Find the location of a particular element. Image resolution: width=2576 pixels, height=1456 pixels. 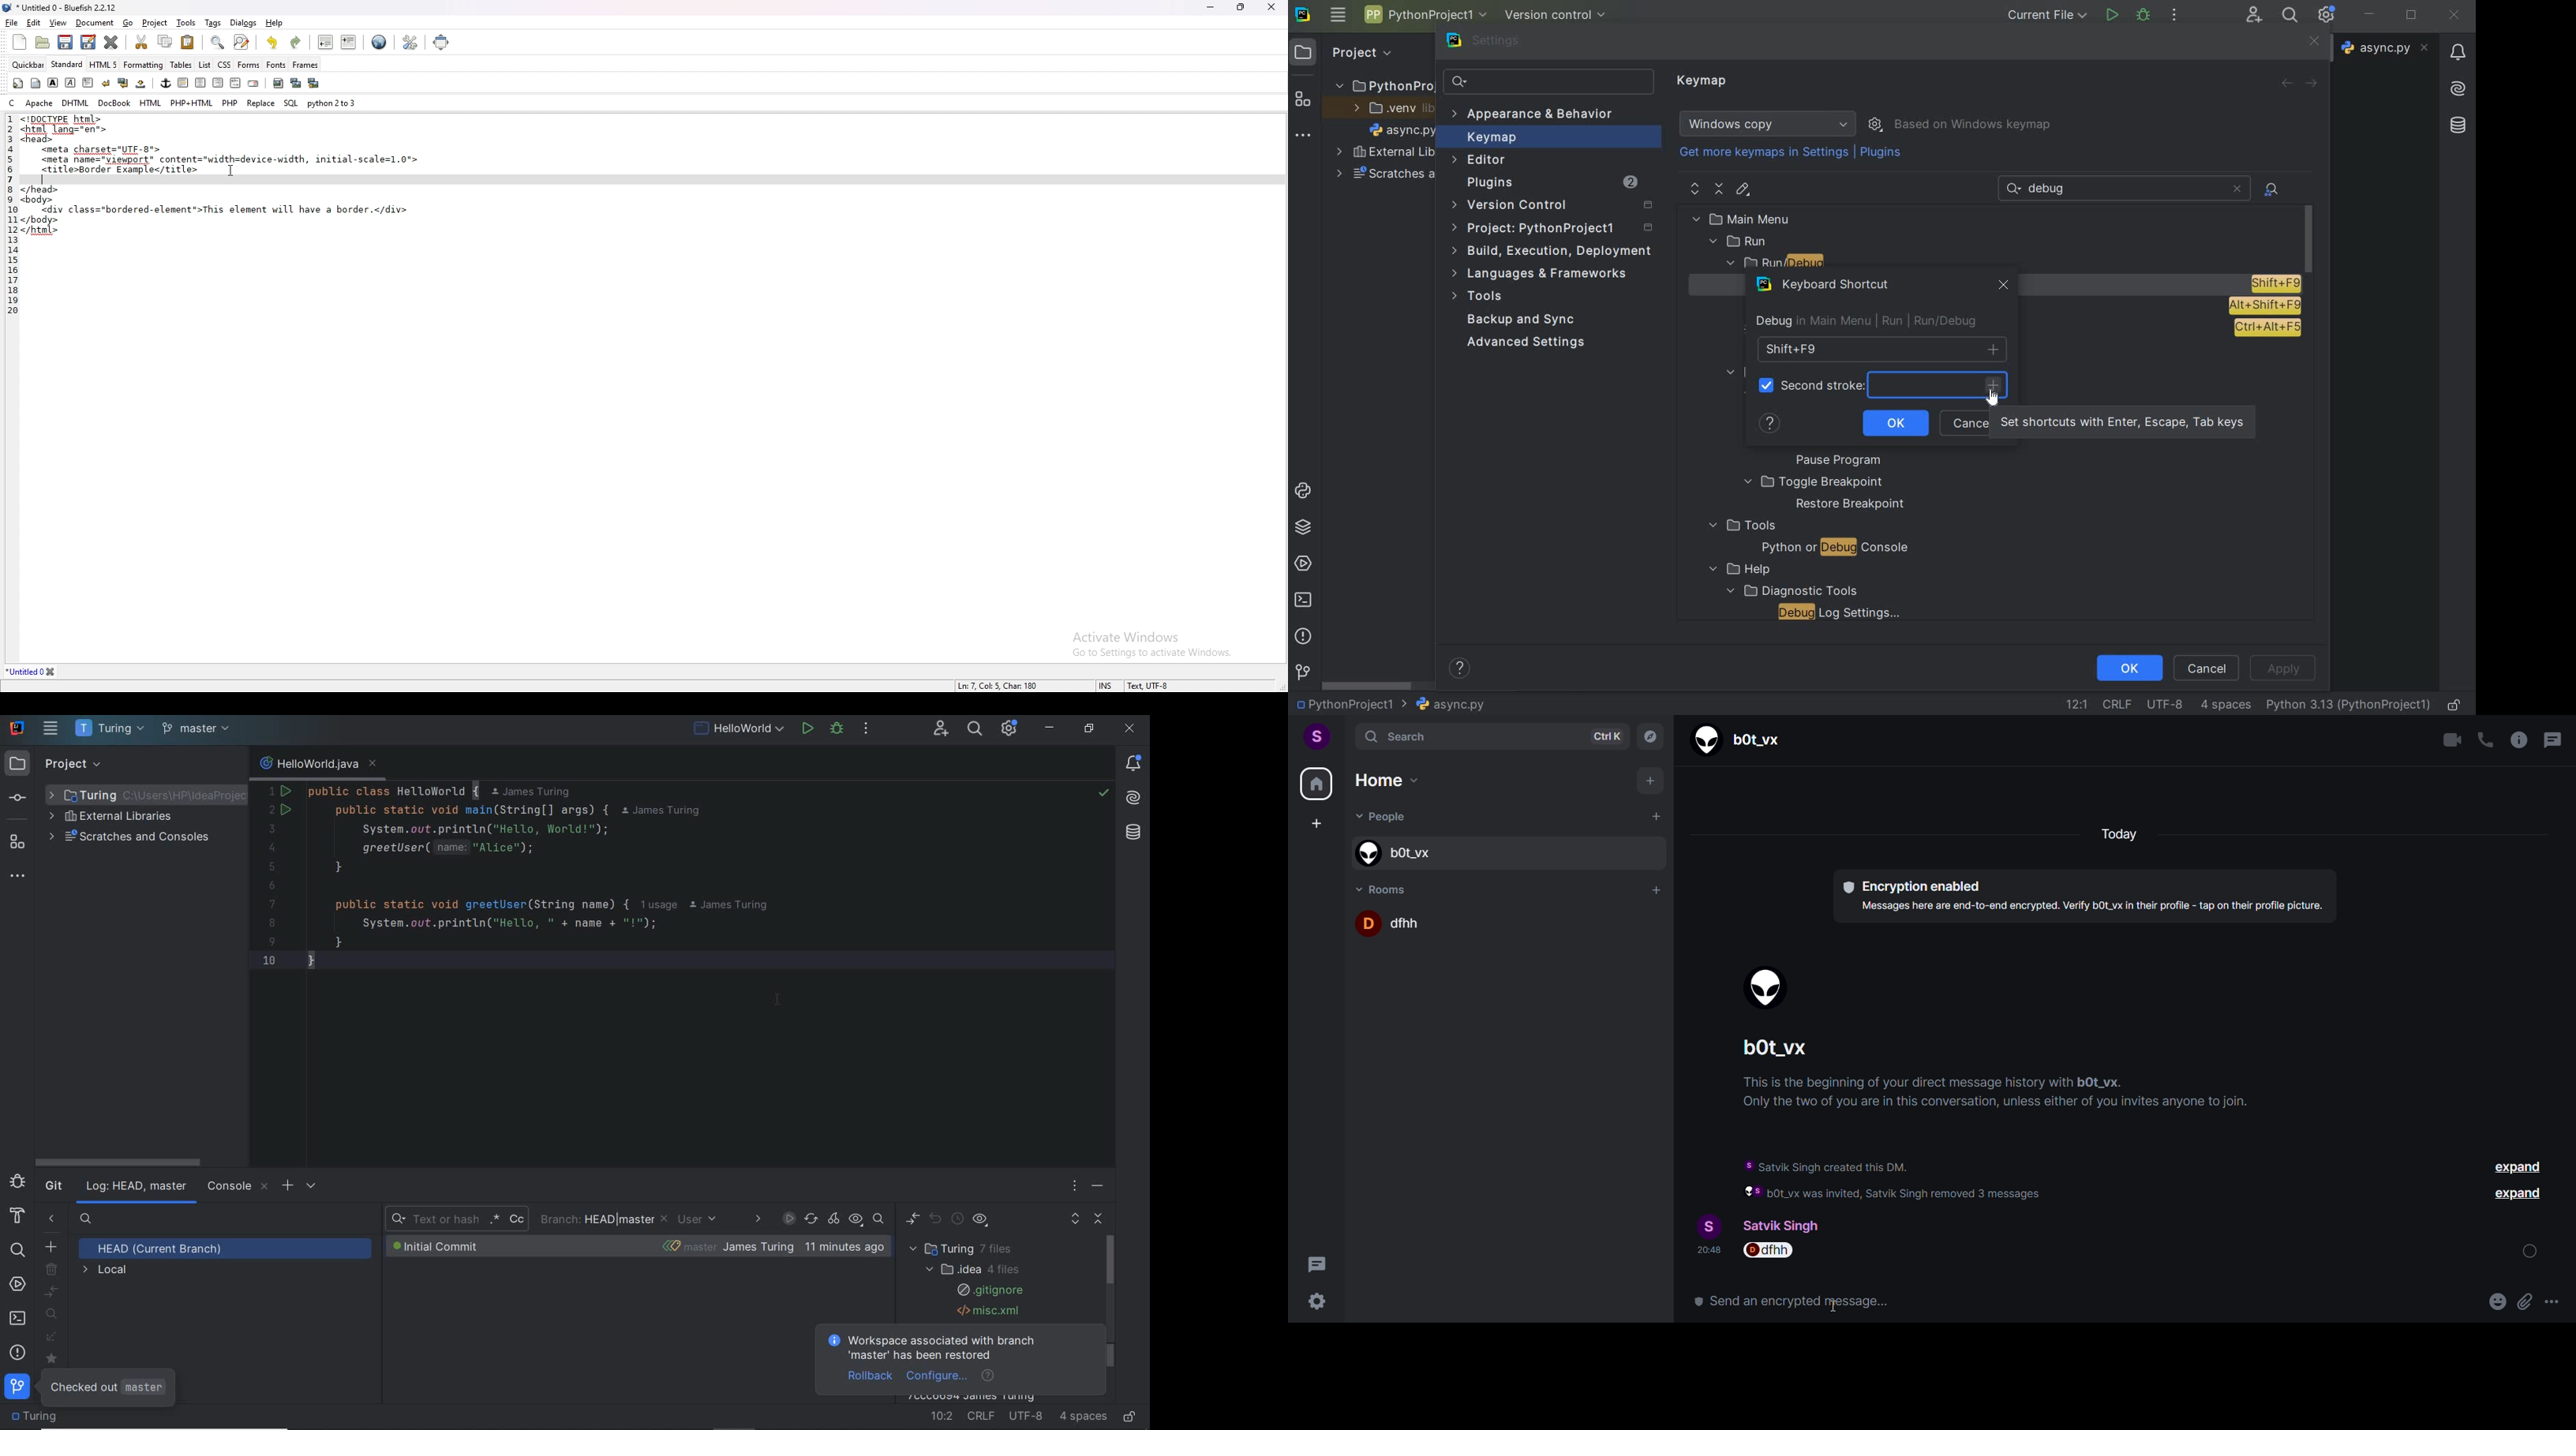

project is located at coordinates (156, 23).